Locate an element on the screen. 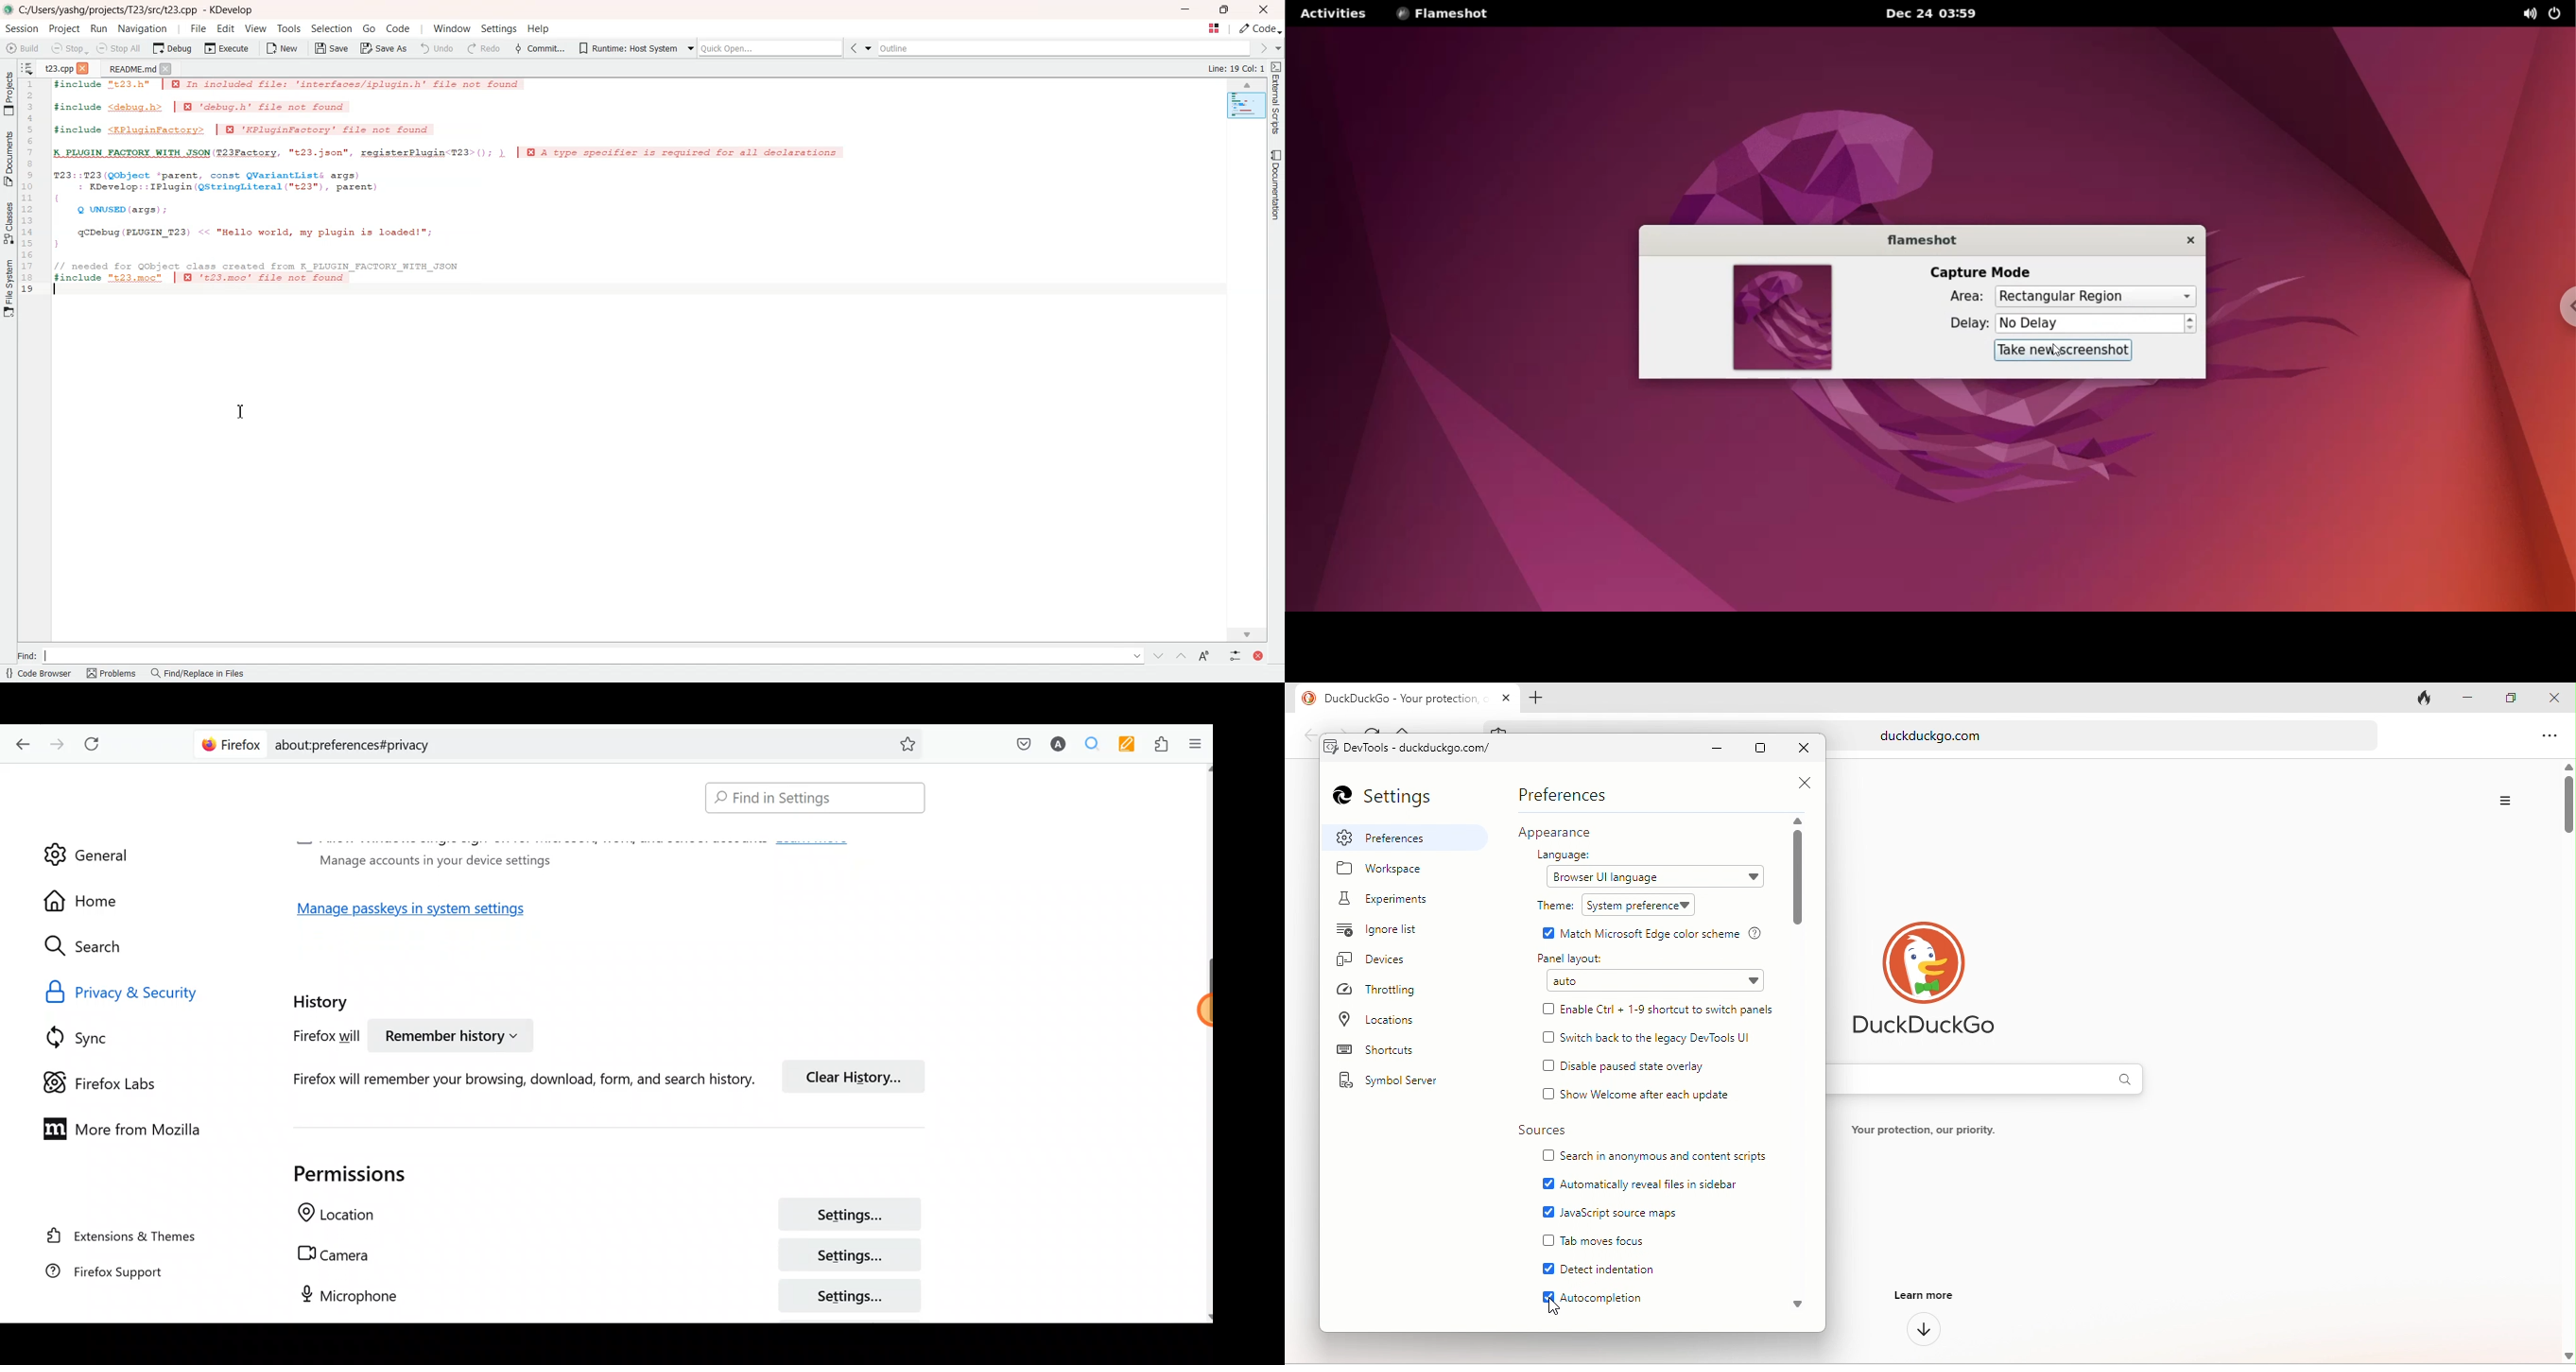 This screenshot has width=2576, height=1372. cursor movement is located at coordinates (1557, 1306).